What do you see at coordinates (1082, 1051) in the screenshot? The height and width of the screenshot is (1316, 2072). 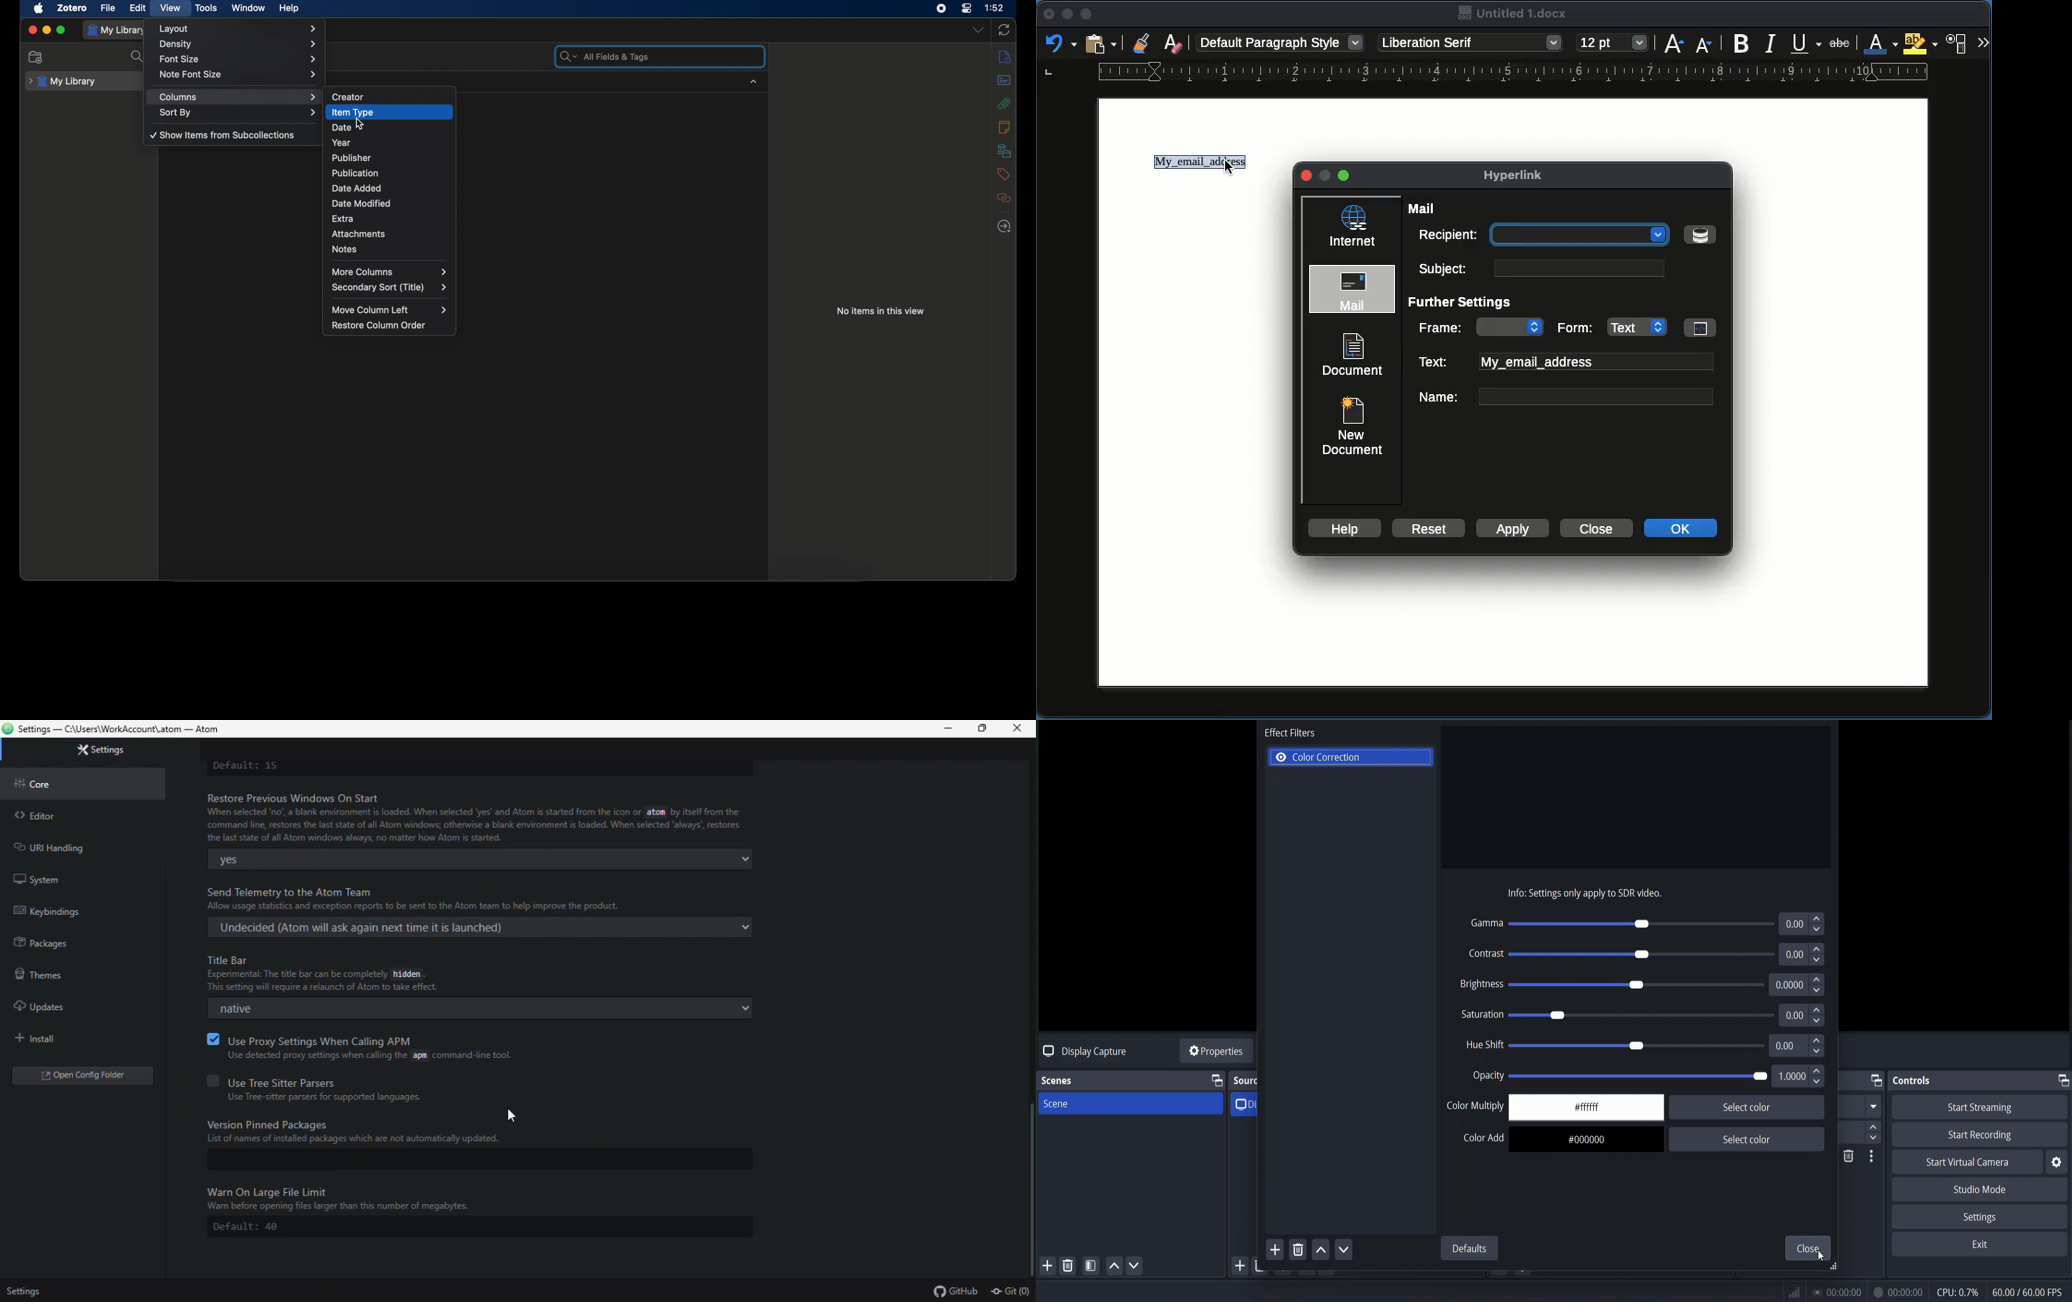 I see `no source selected` at bounding box center [1082, 1051].